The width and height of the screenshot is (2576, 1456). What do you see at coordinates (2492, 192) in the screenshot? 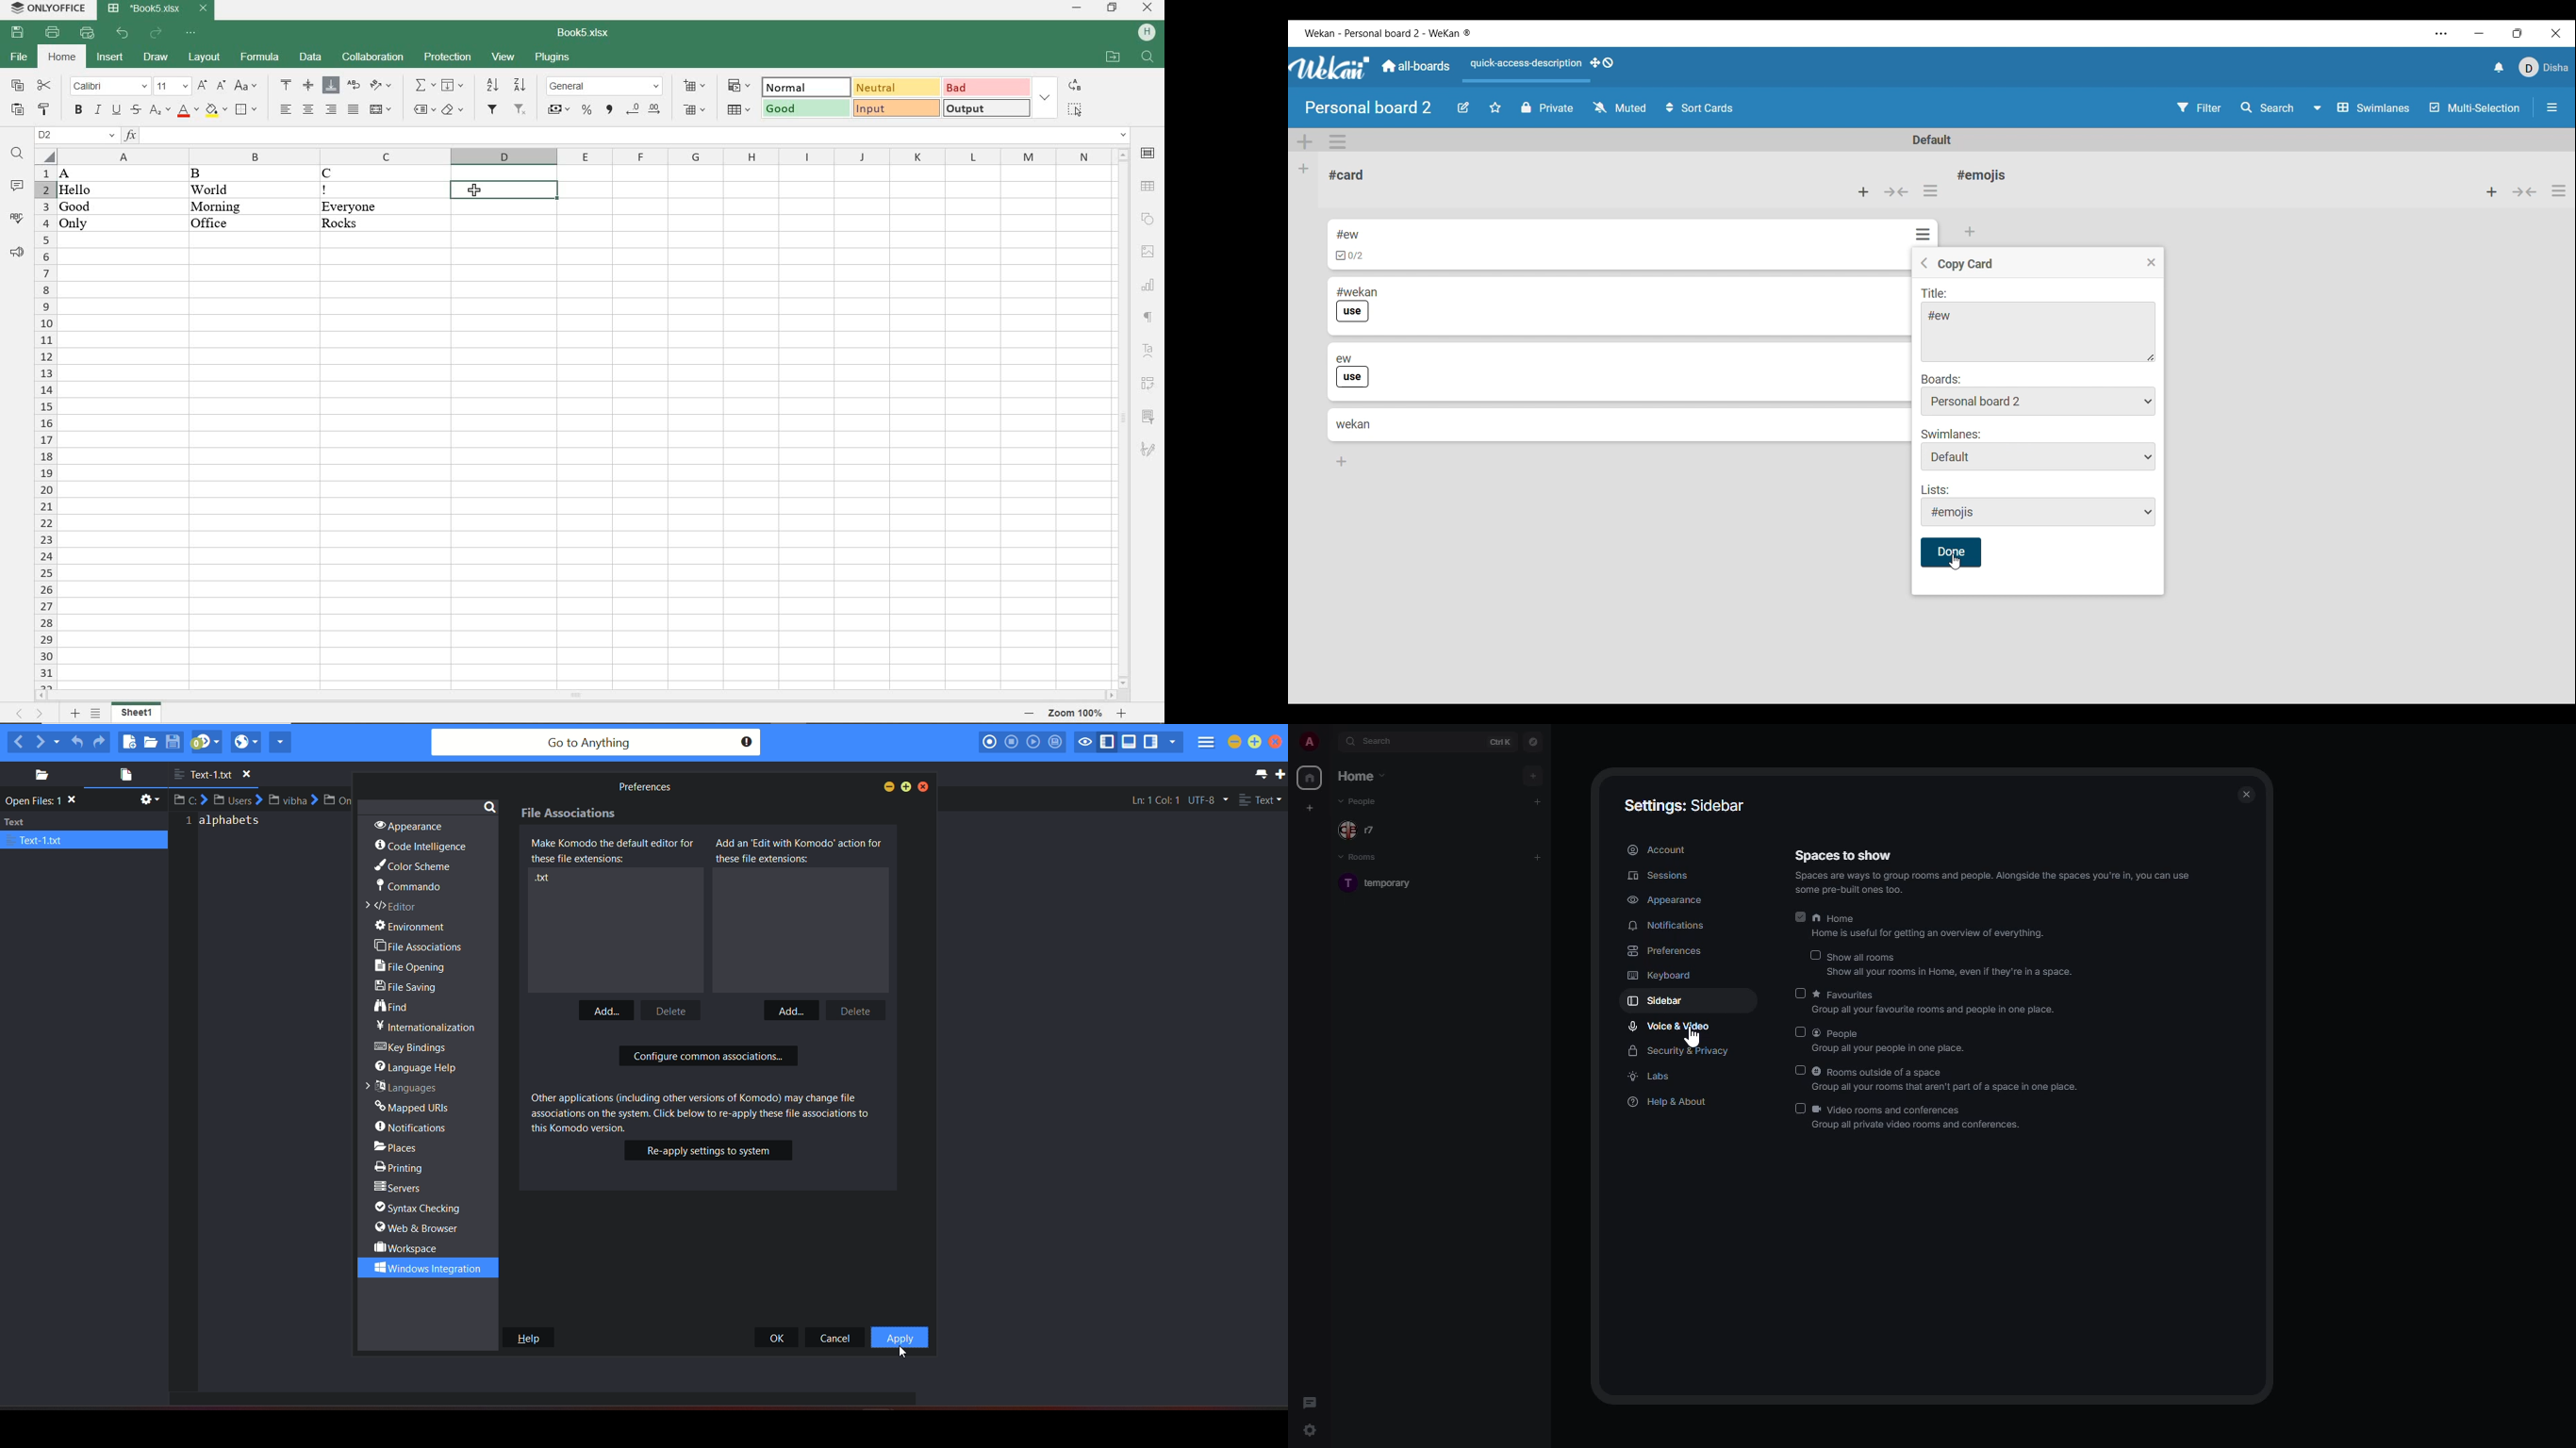
I see `Add item to top of list` at bounding box center [2492, 192].